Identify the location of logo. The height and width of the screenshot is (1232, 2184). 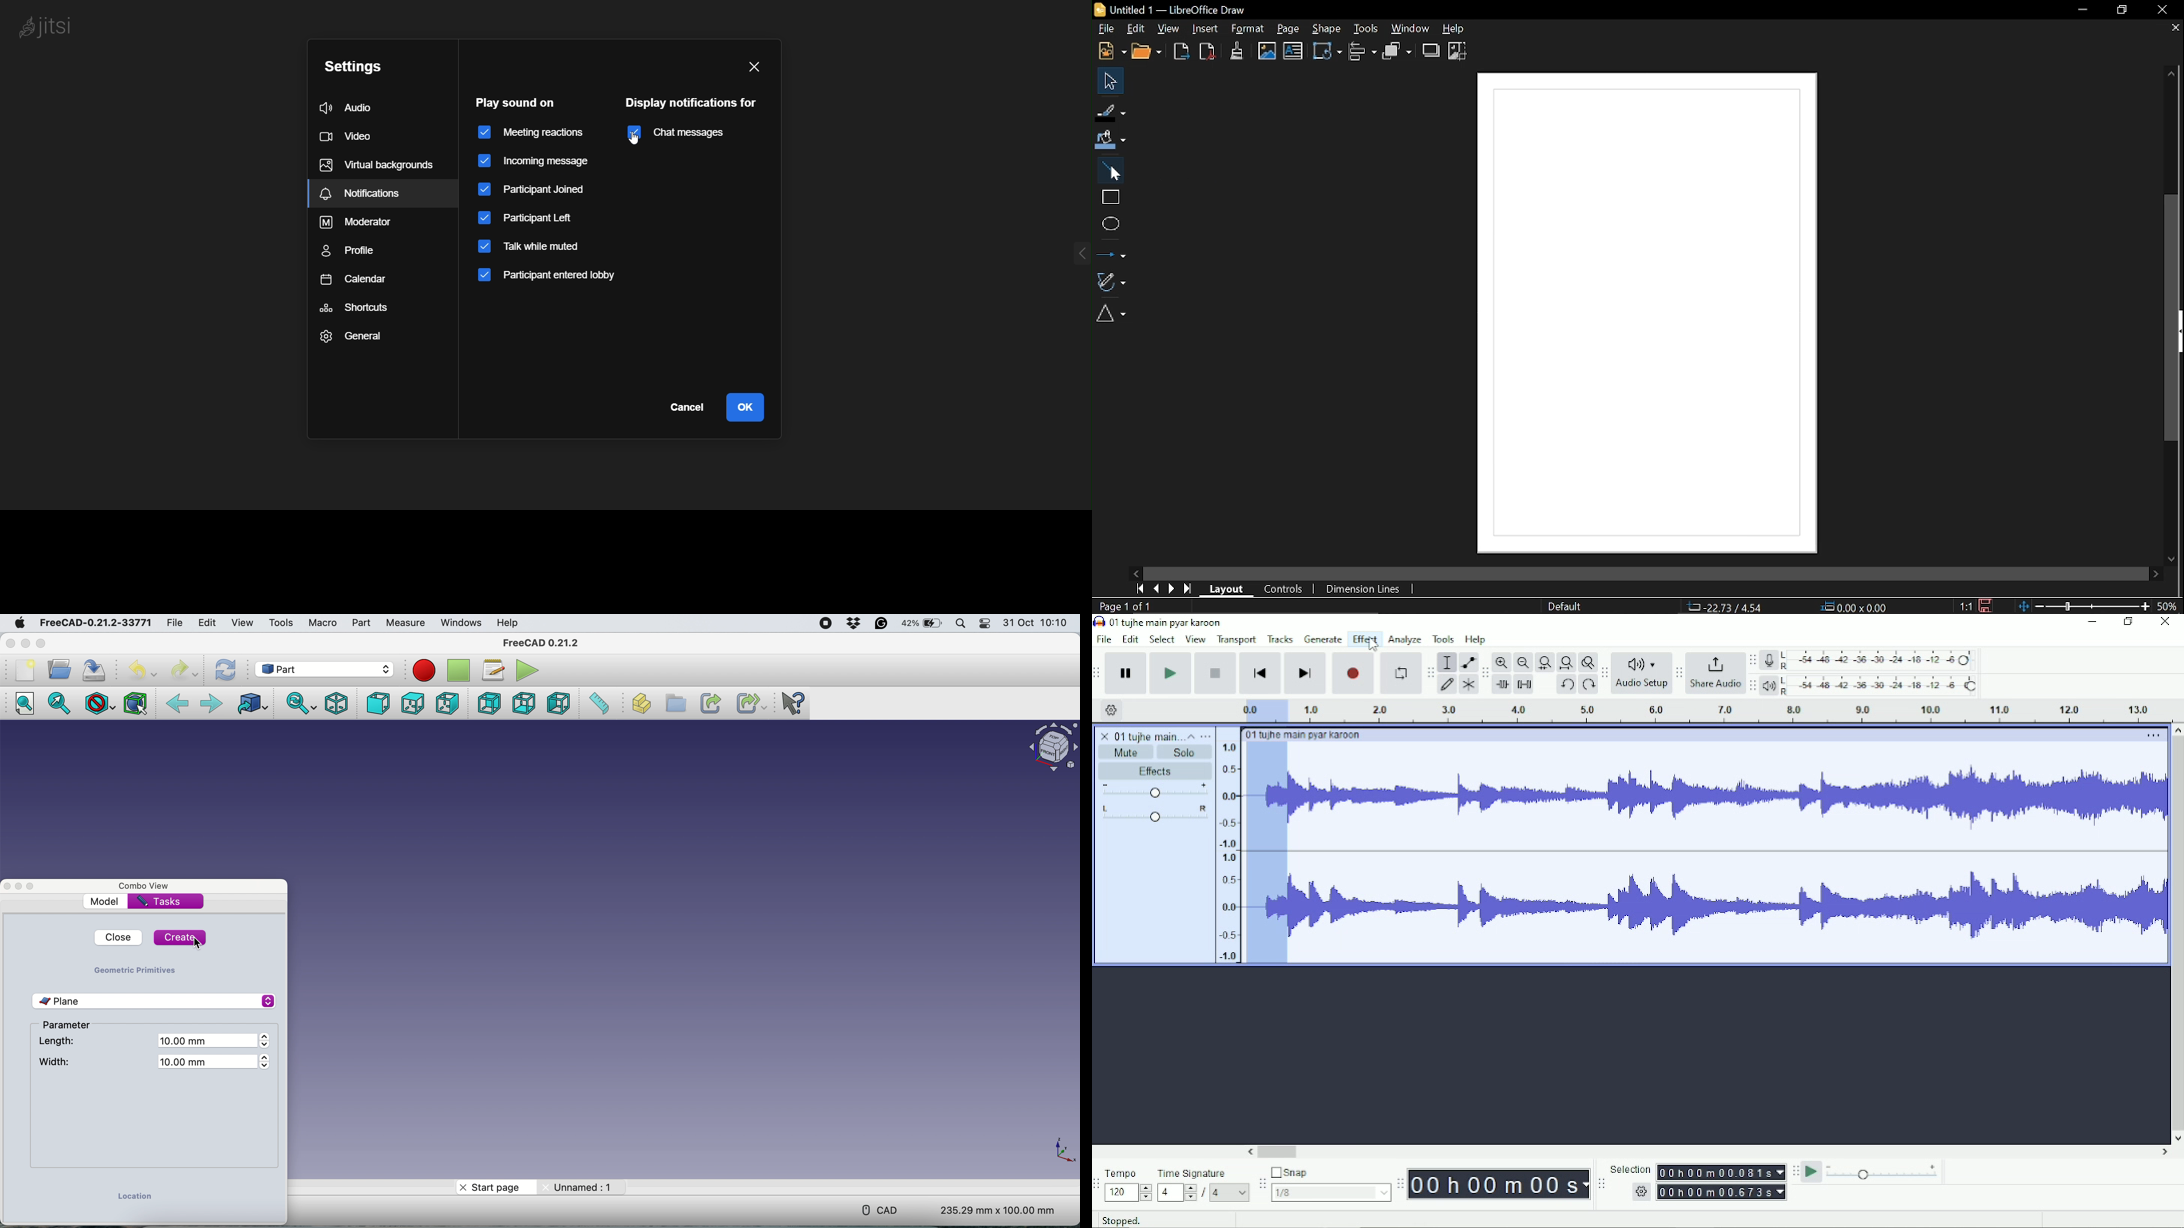
(62, 24).